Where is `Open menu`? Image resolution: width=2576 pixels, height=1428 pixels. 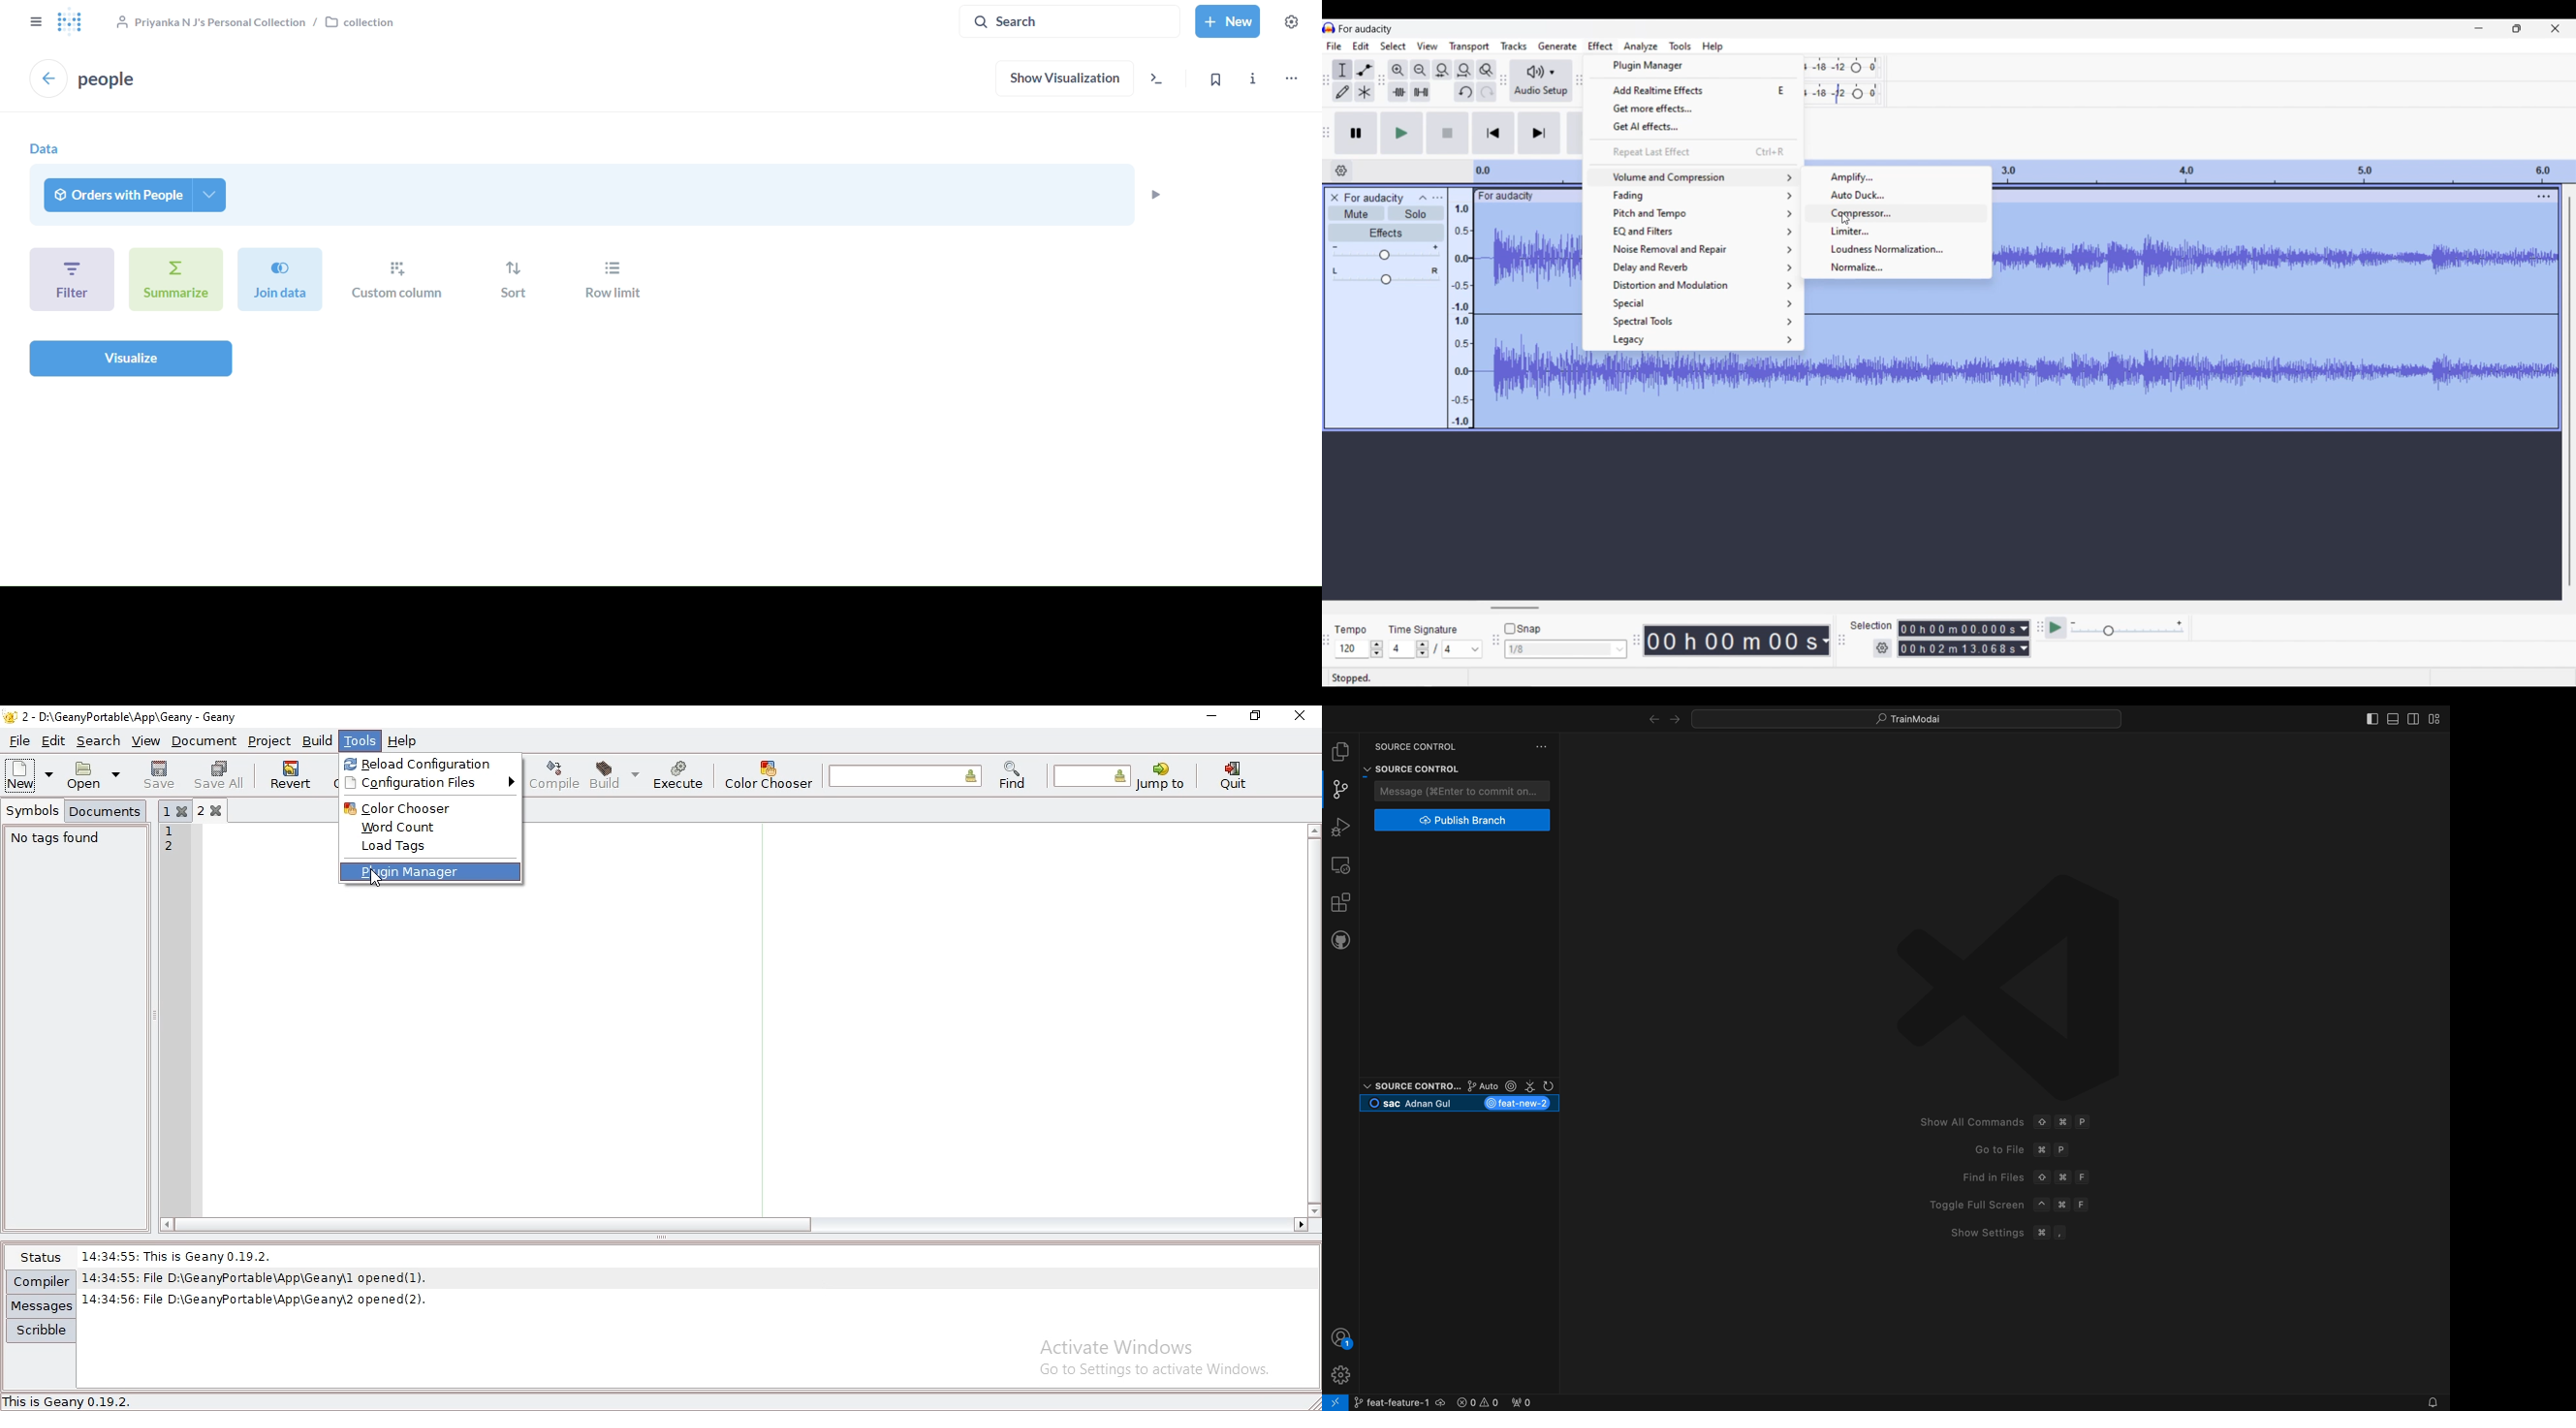
Open menu is located at coordinates (1438, 198).